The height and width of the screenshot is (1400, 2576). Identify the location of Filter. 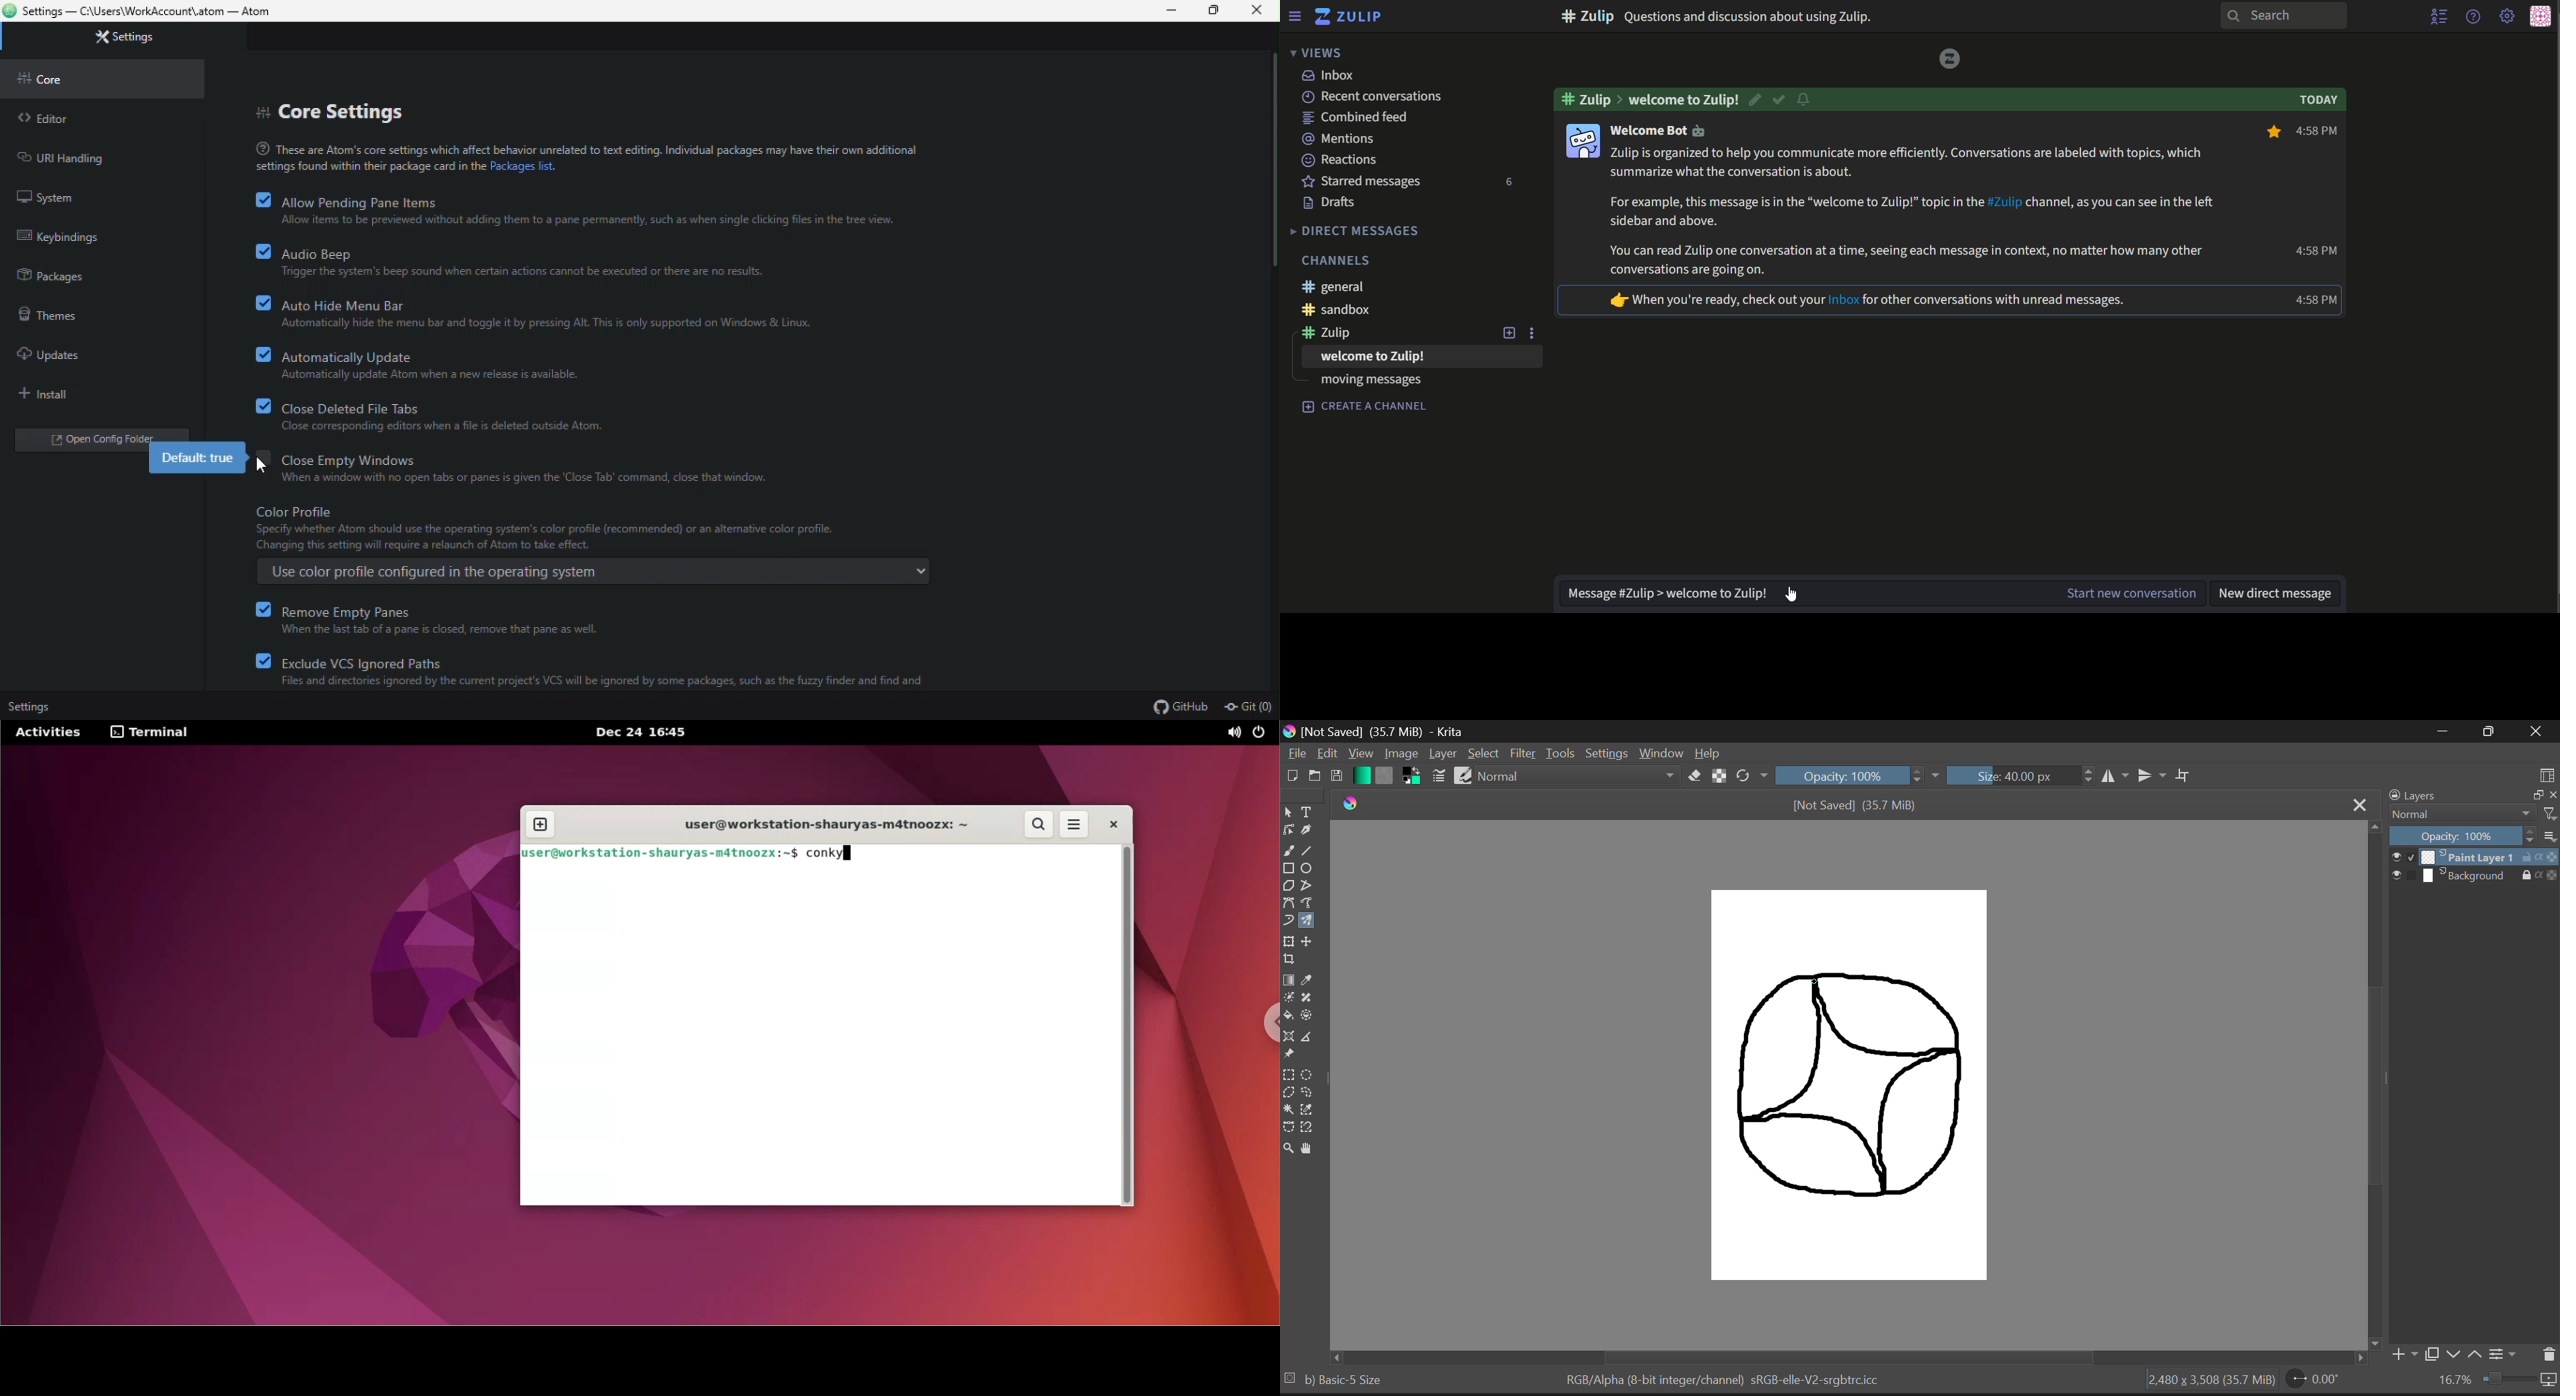
(1524, 754).